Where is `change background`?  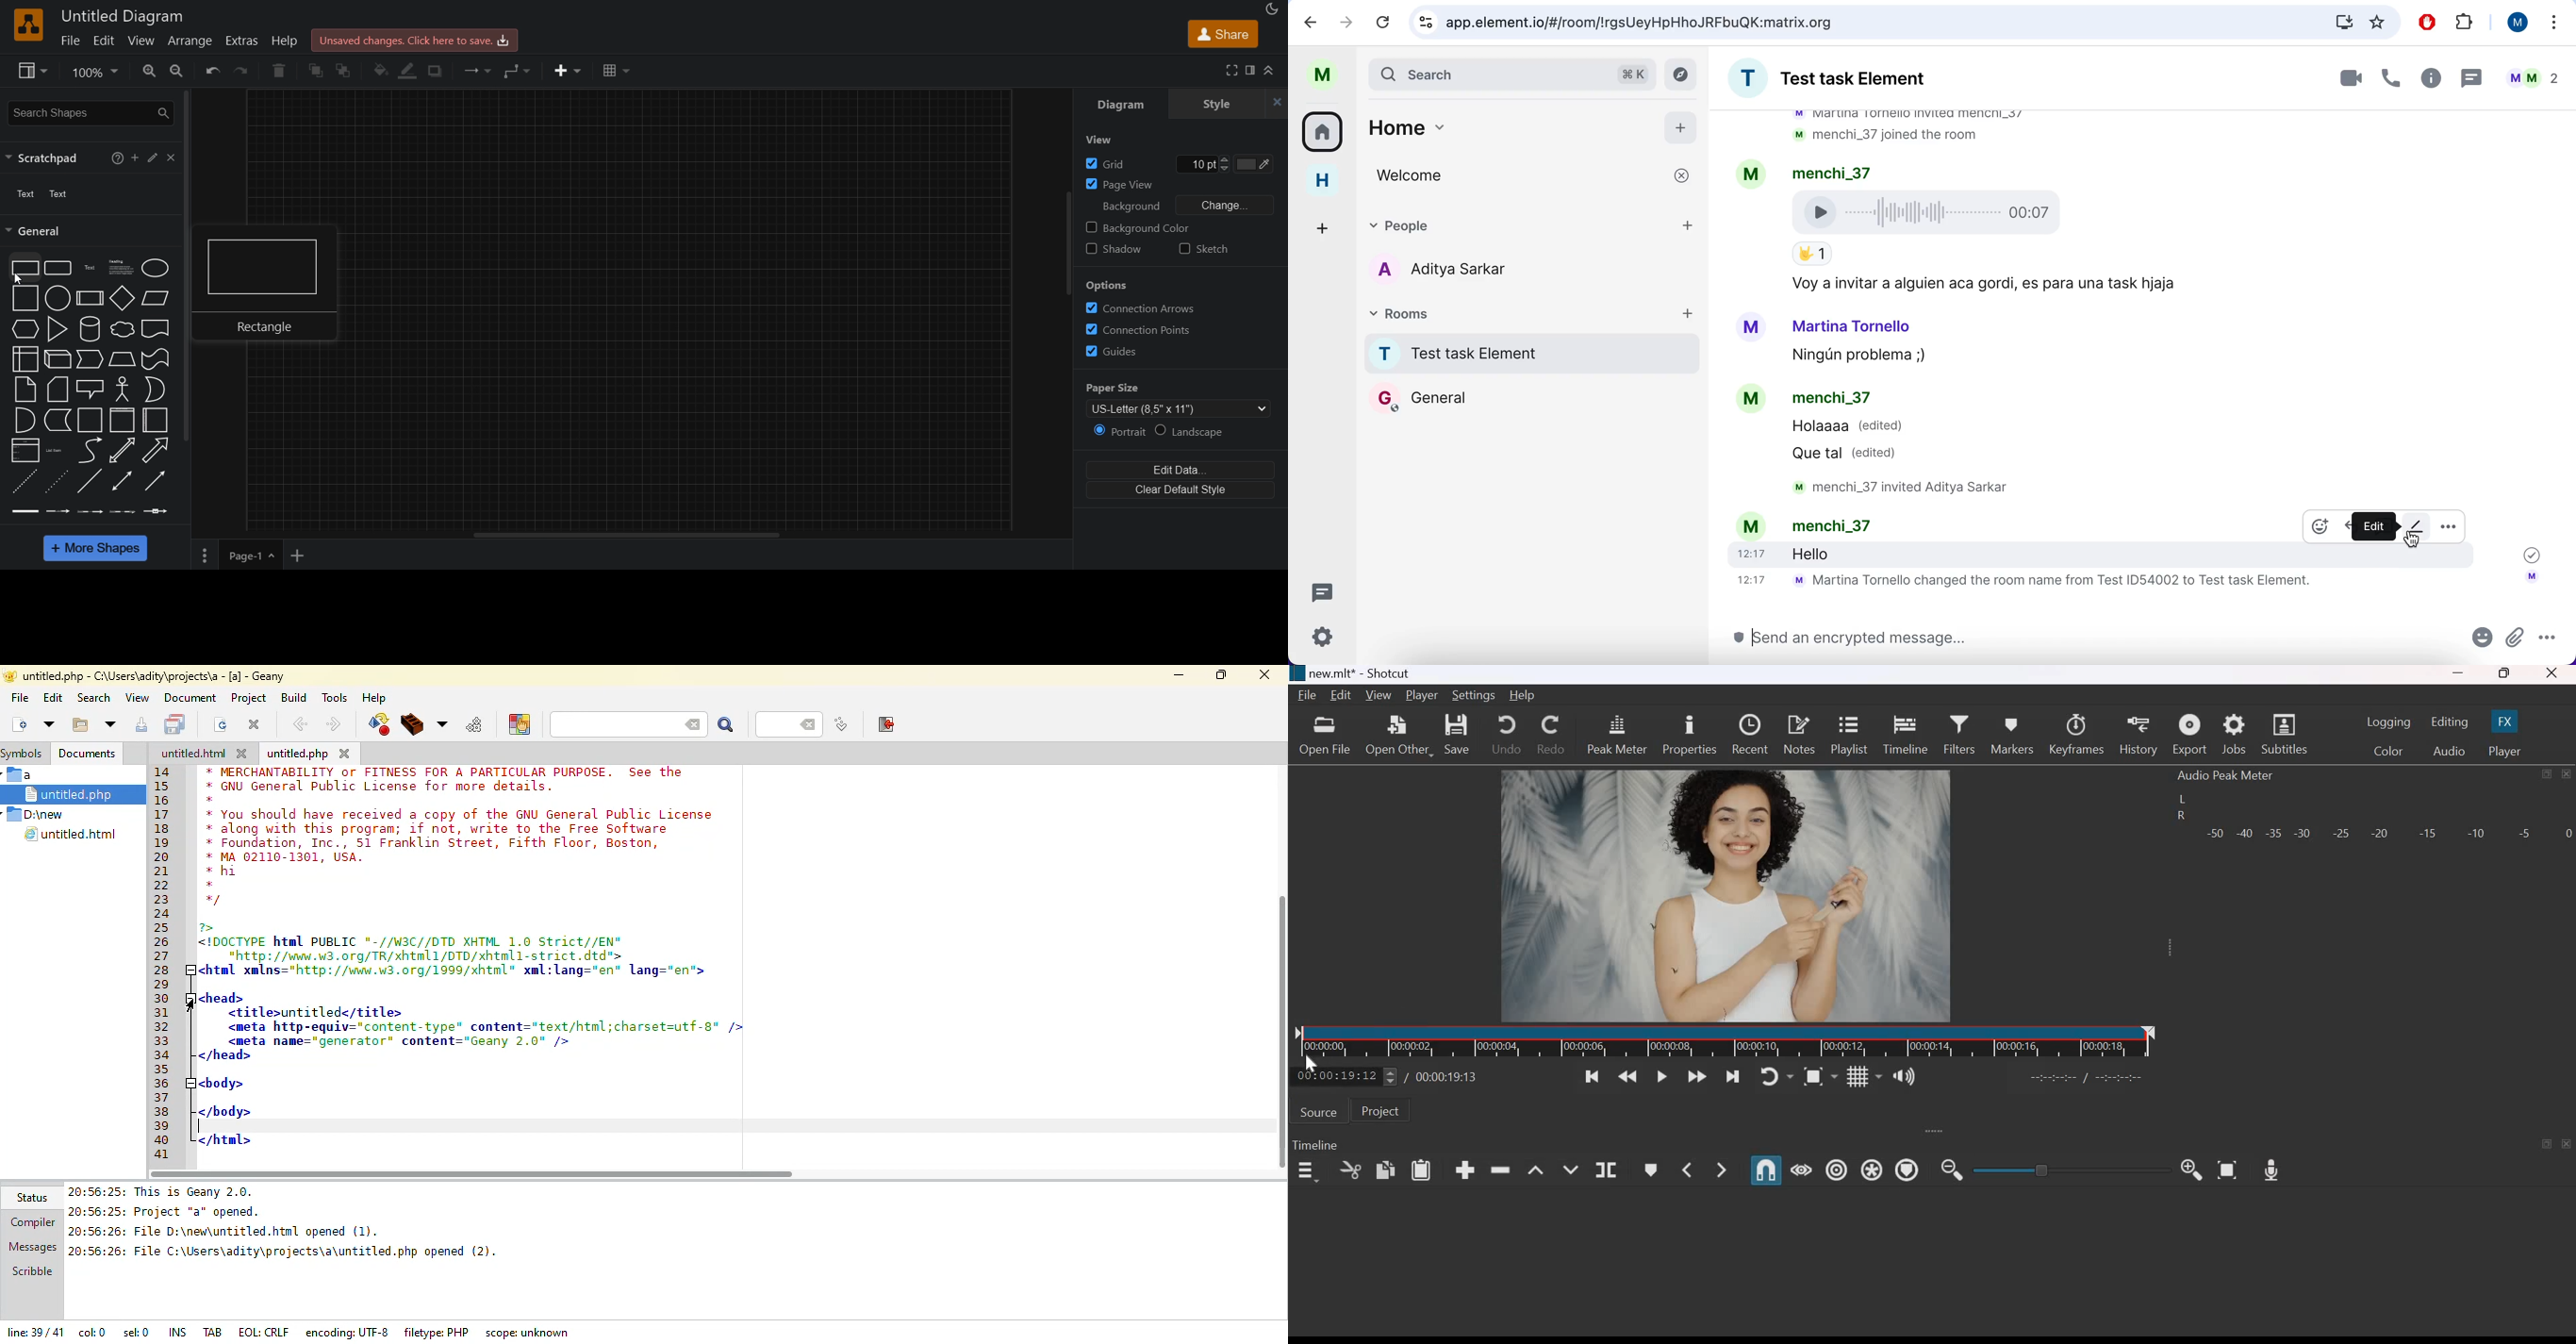
change background is located at coordinates (1227, 206).